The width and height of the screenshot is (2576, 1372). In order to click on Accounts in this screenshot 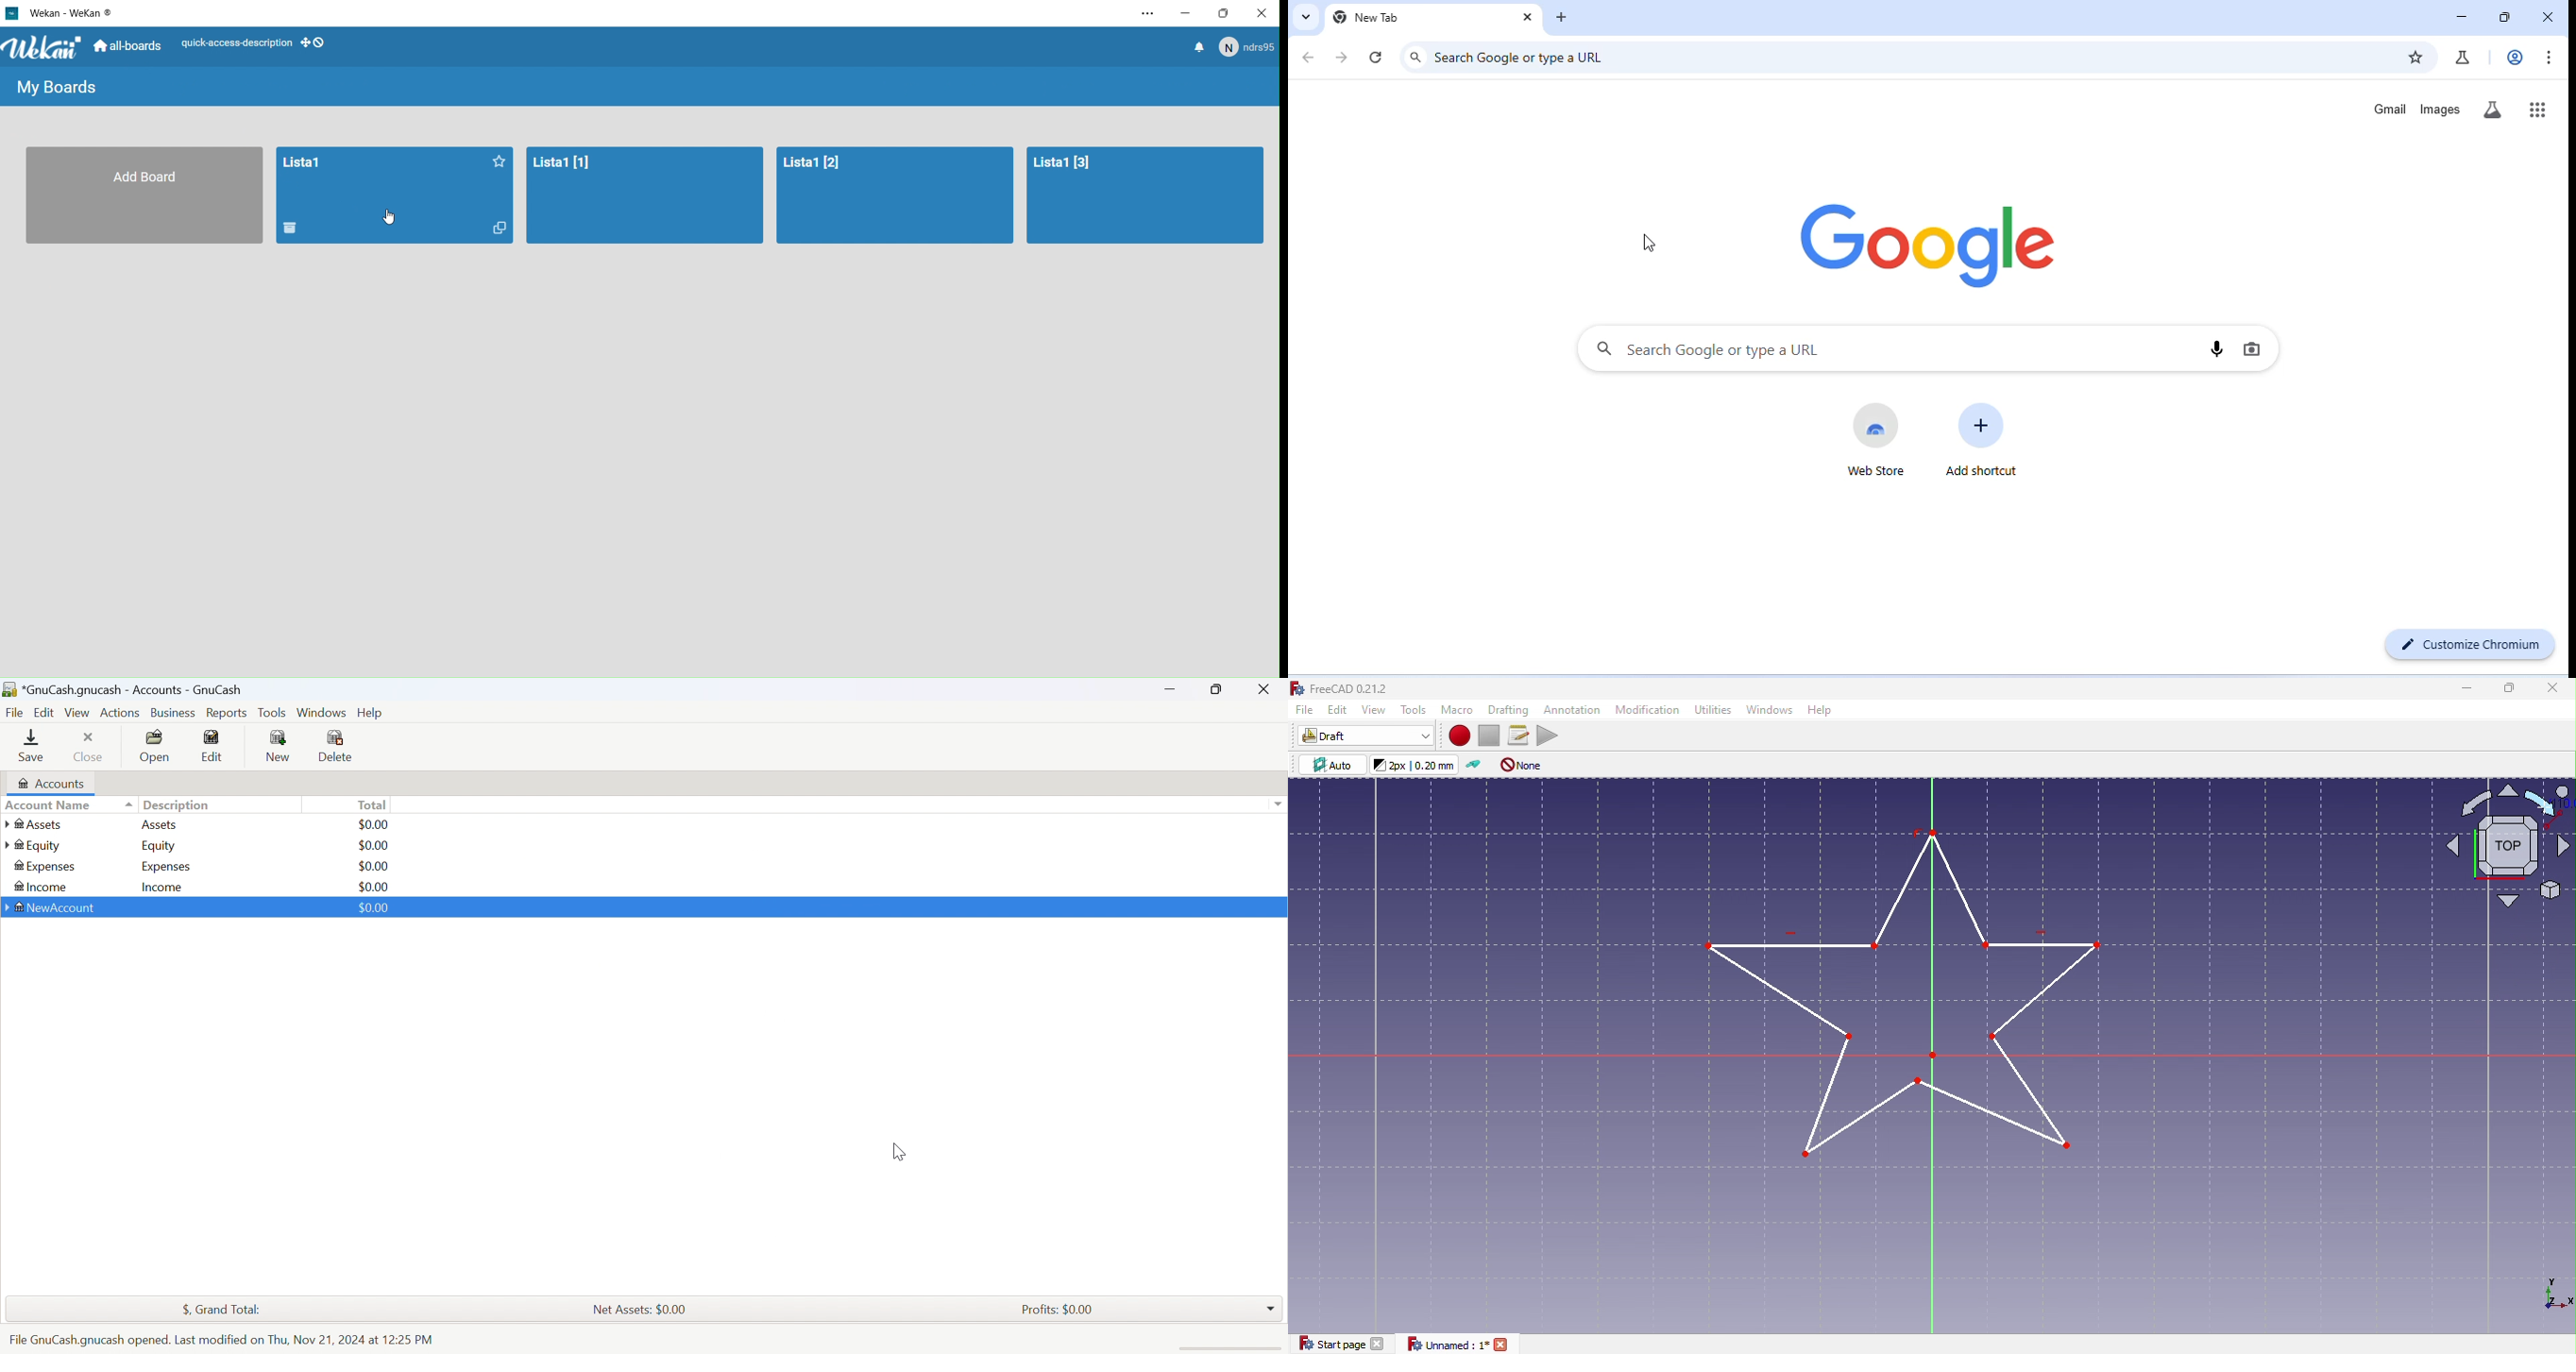, I will do `click(49, 783)`.